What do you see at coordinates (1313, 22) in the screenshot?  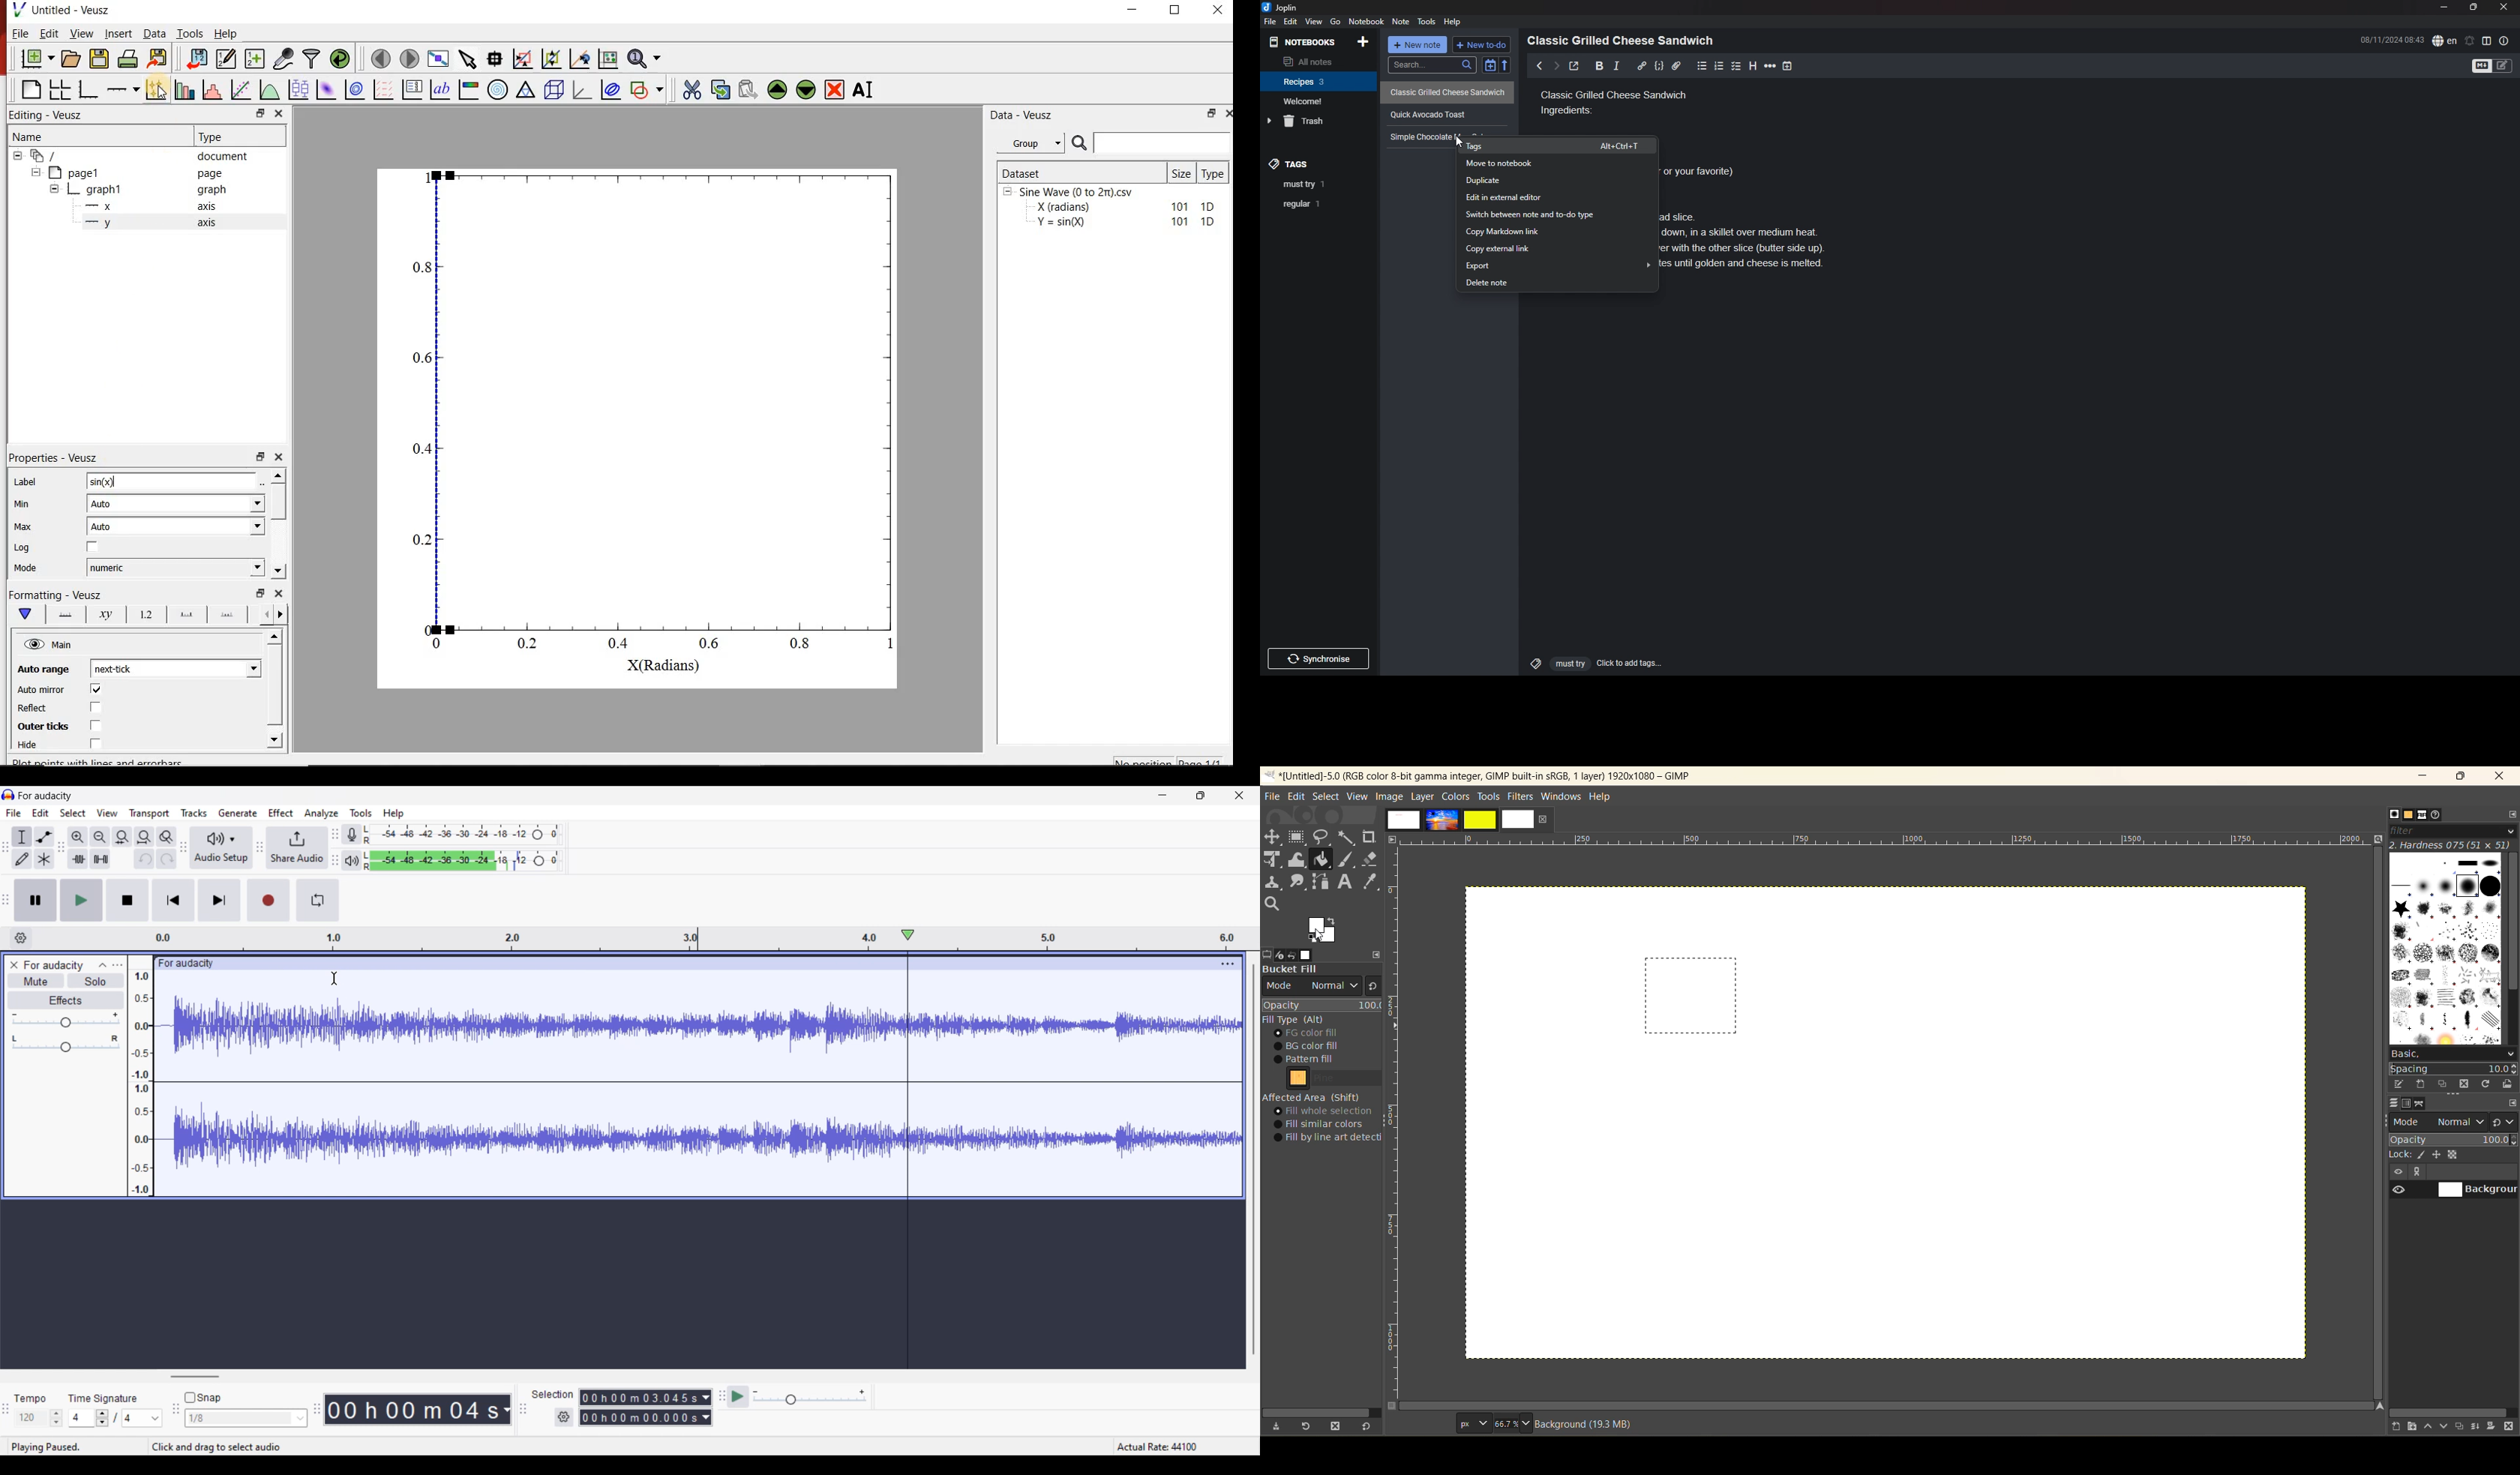 I see `view` at bounding box center [1313, 22].